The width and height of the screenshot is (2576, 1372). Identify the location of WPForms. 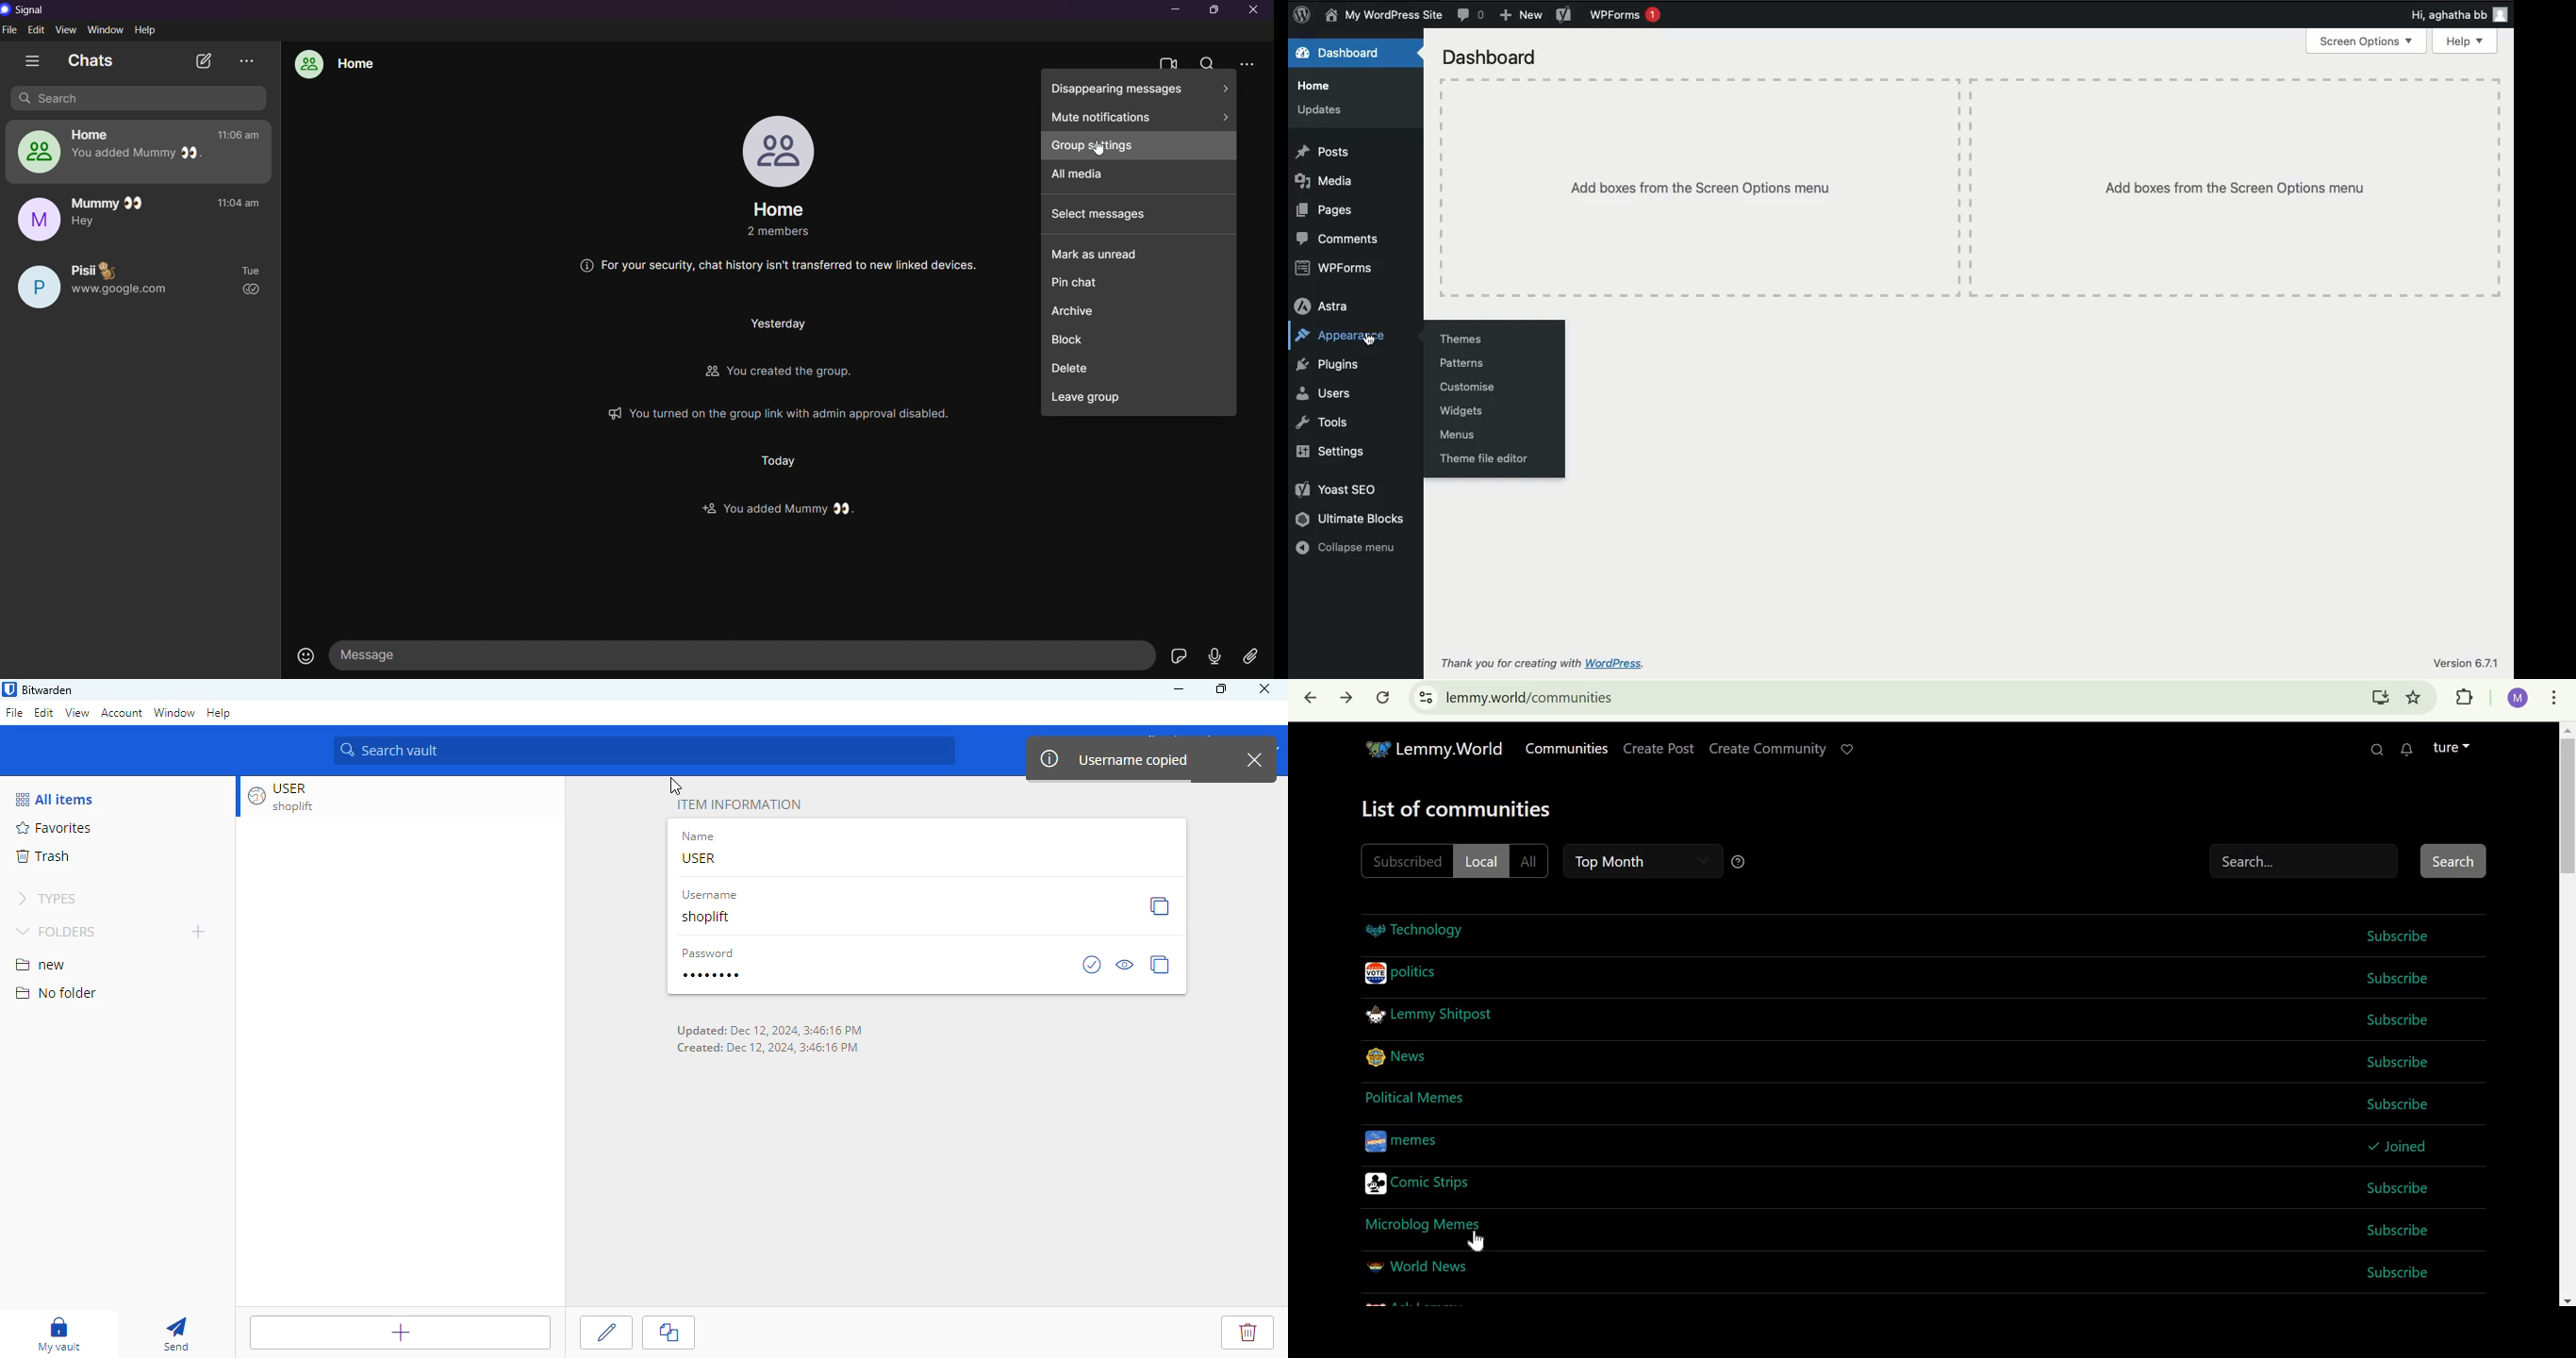
(1630, 15).